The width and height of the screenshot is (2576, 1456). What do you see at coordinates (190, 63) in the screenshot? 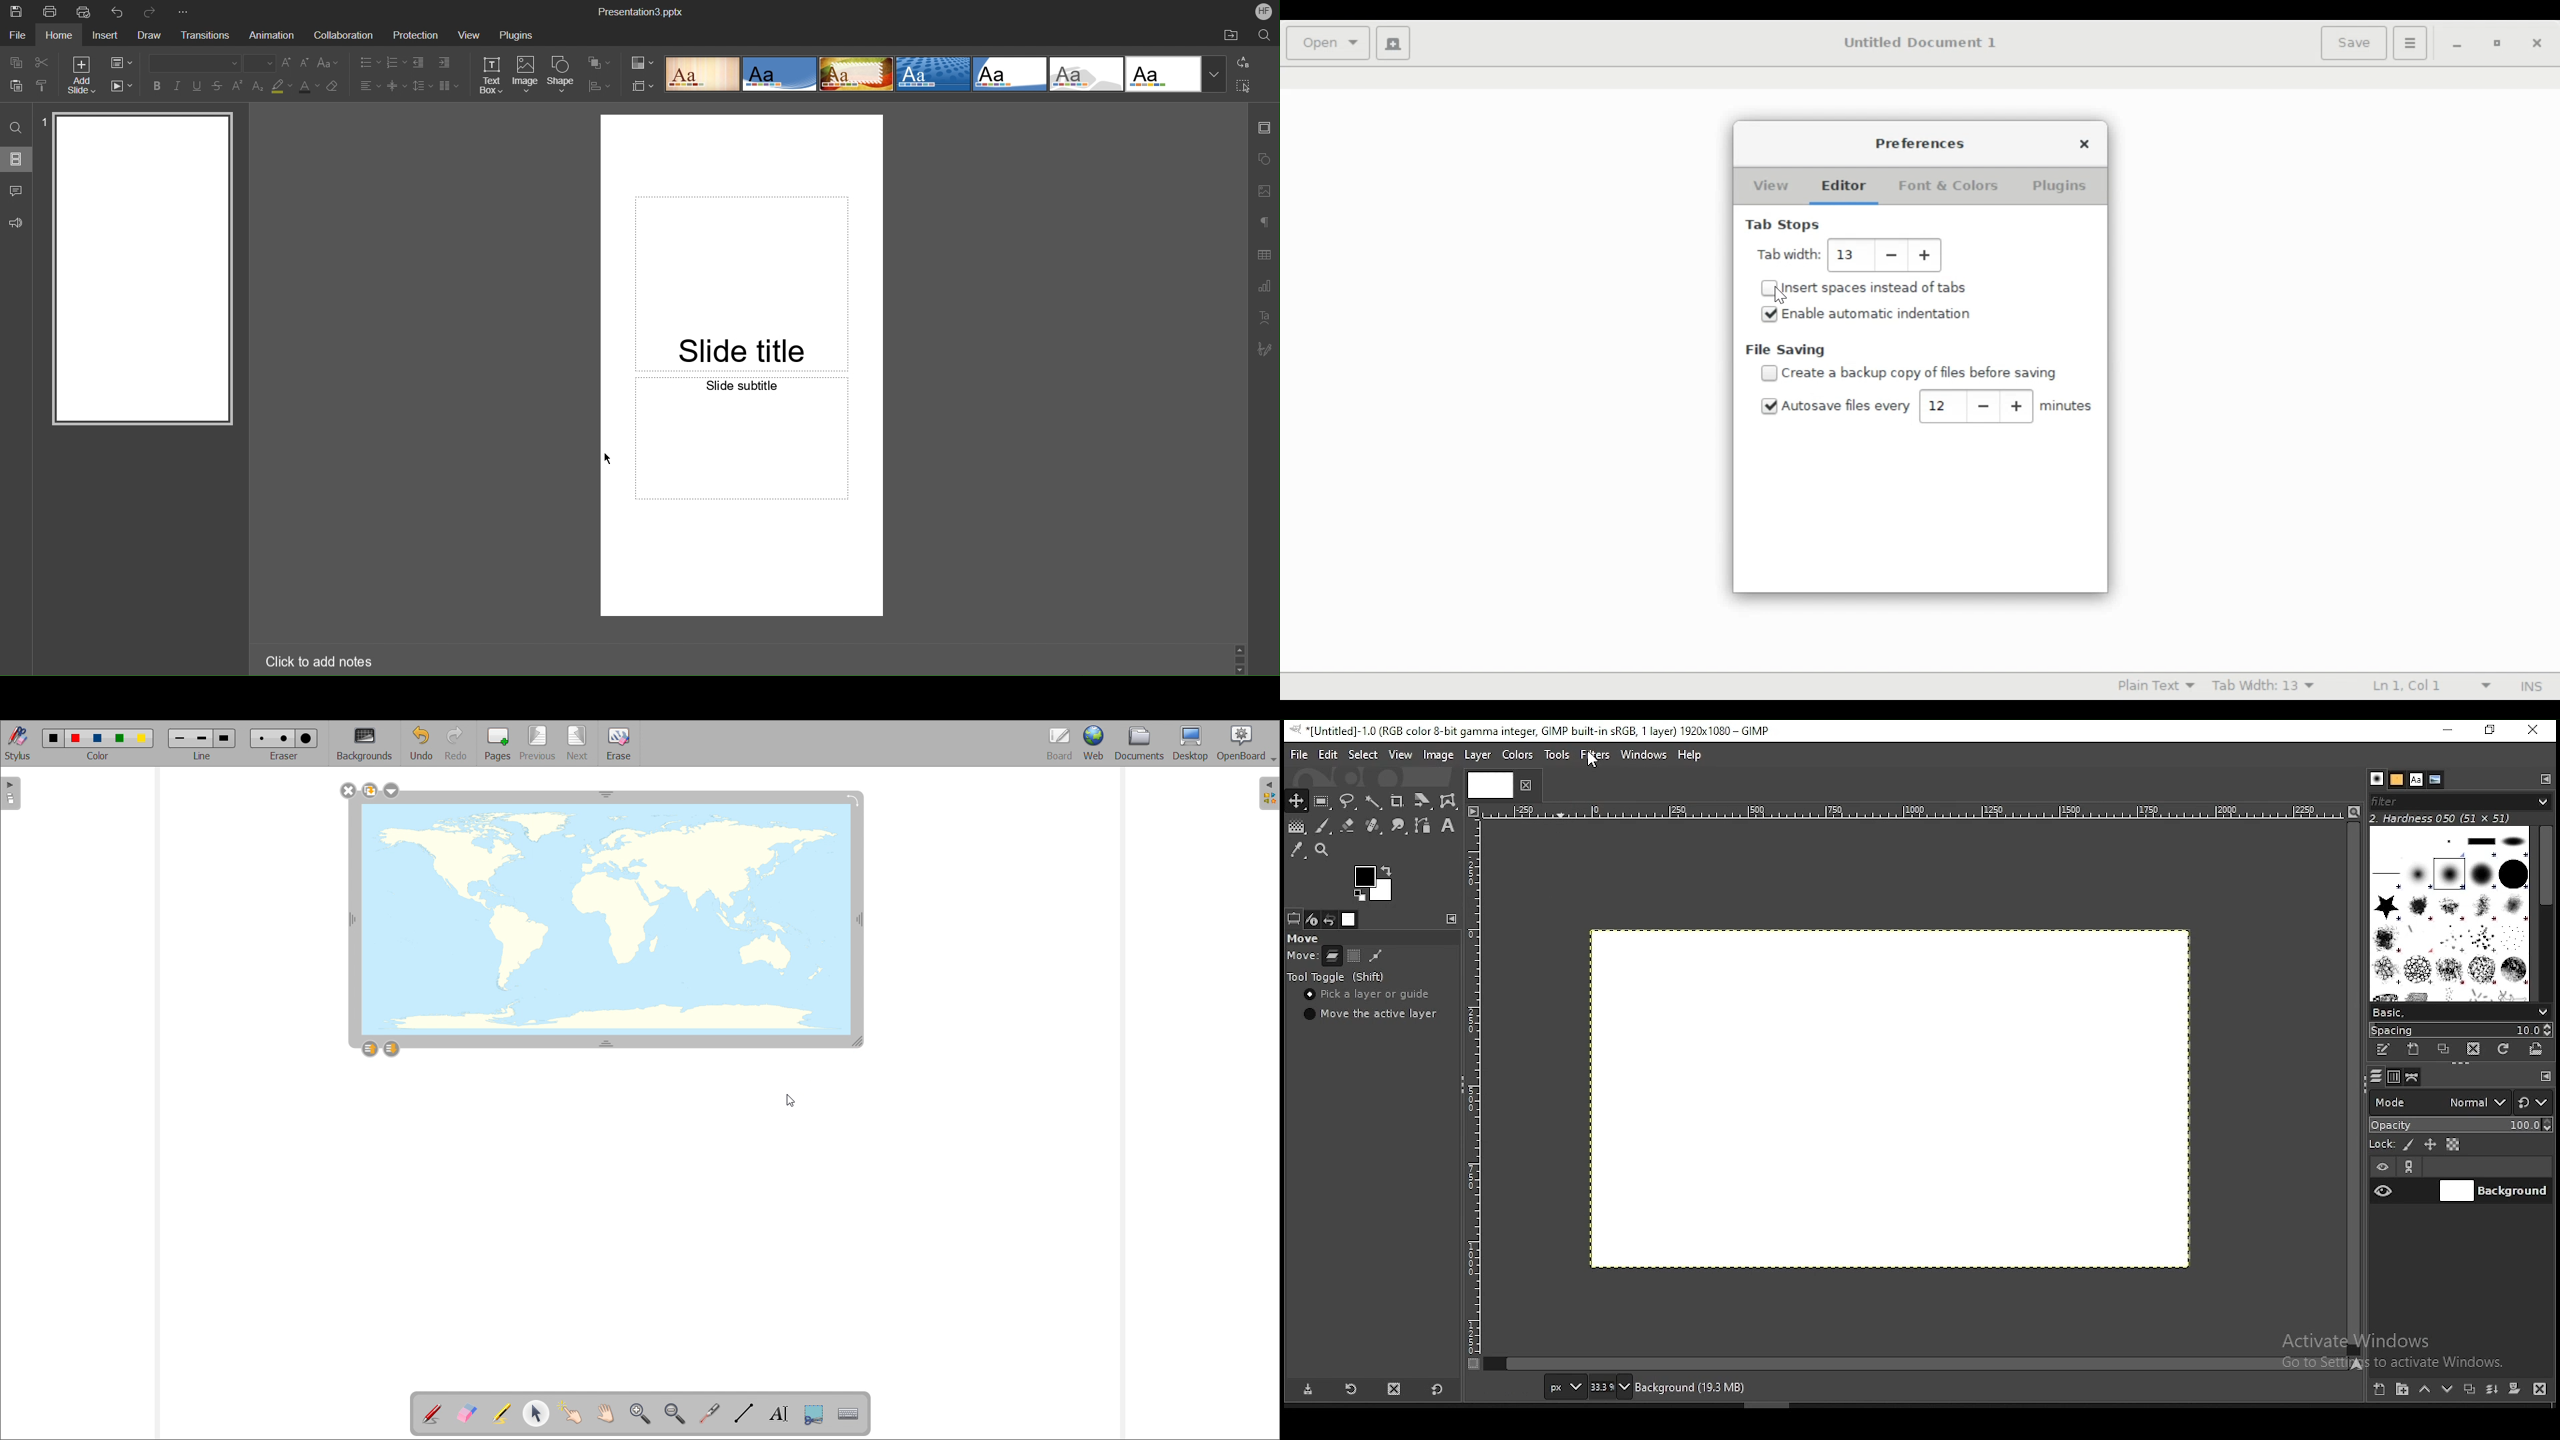
I see `Font Type` at bounding box center [190, 63].